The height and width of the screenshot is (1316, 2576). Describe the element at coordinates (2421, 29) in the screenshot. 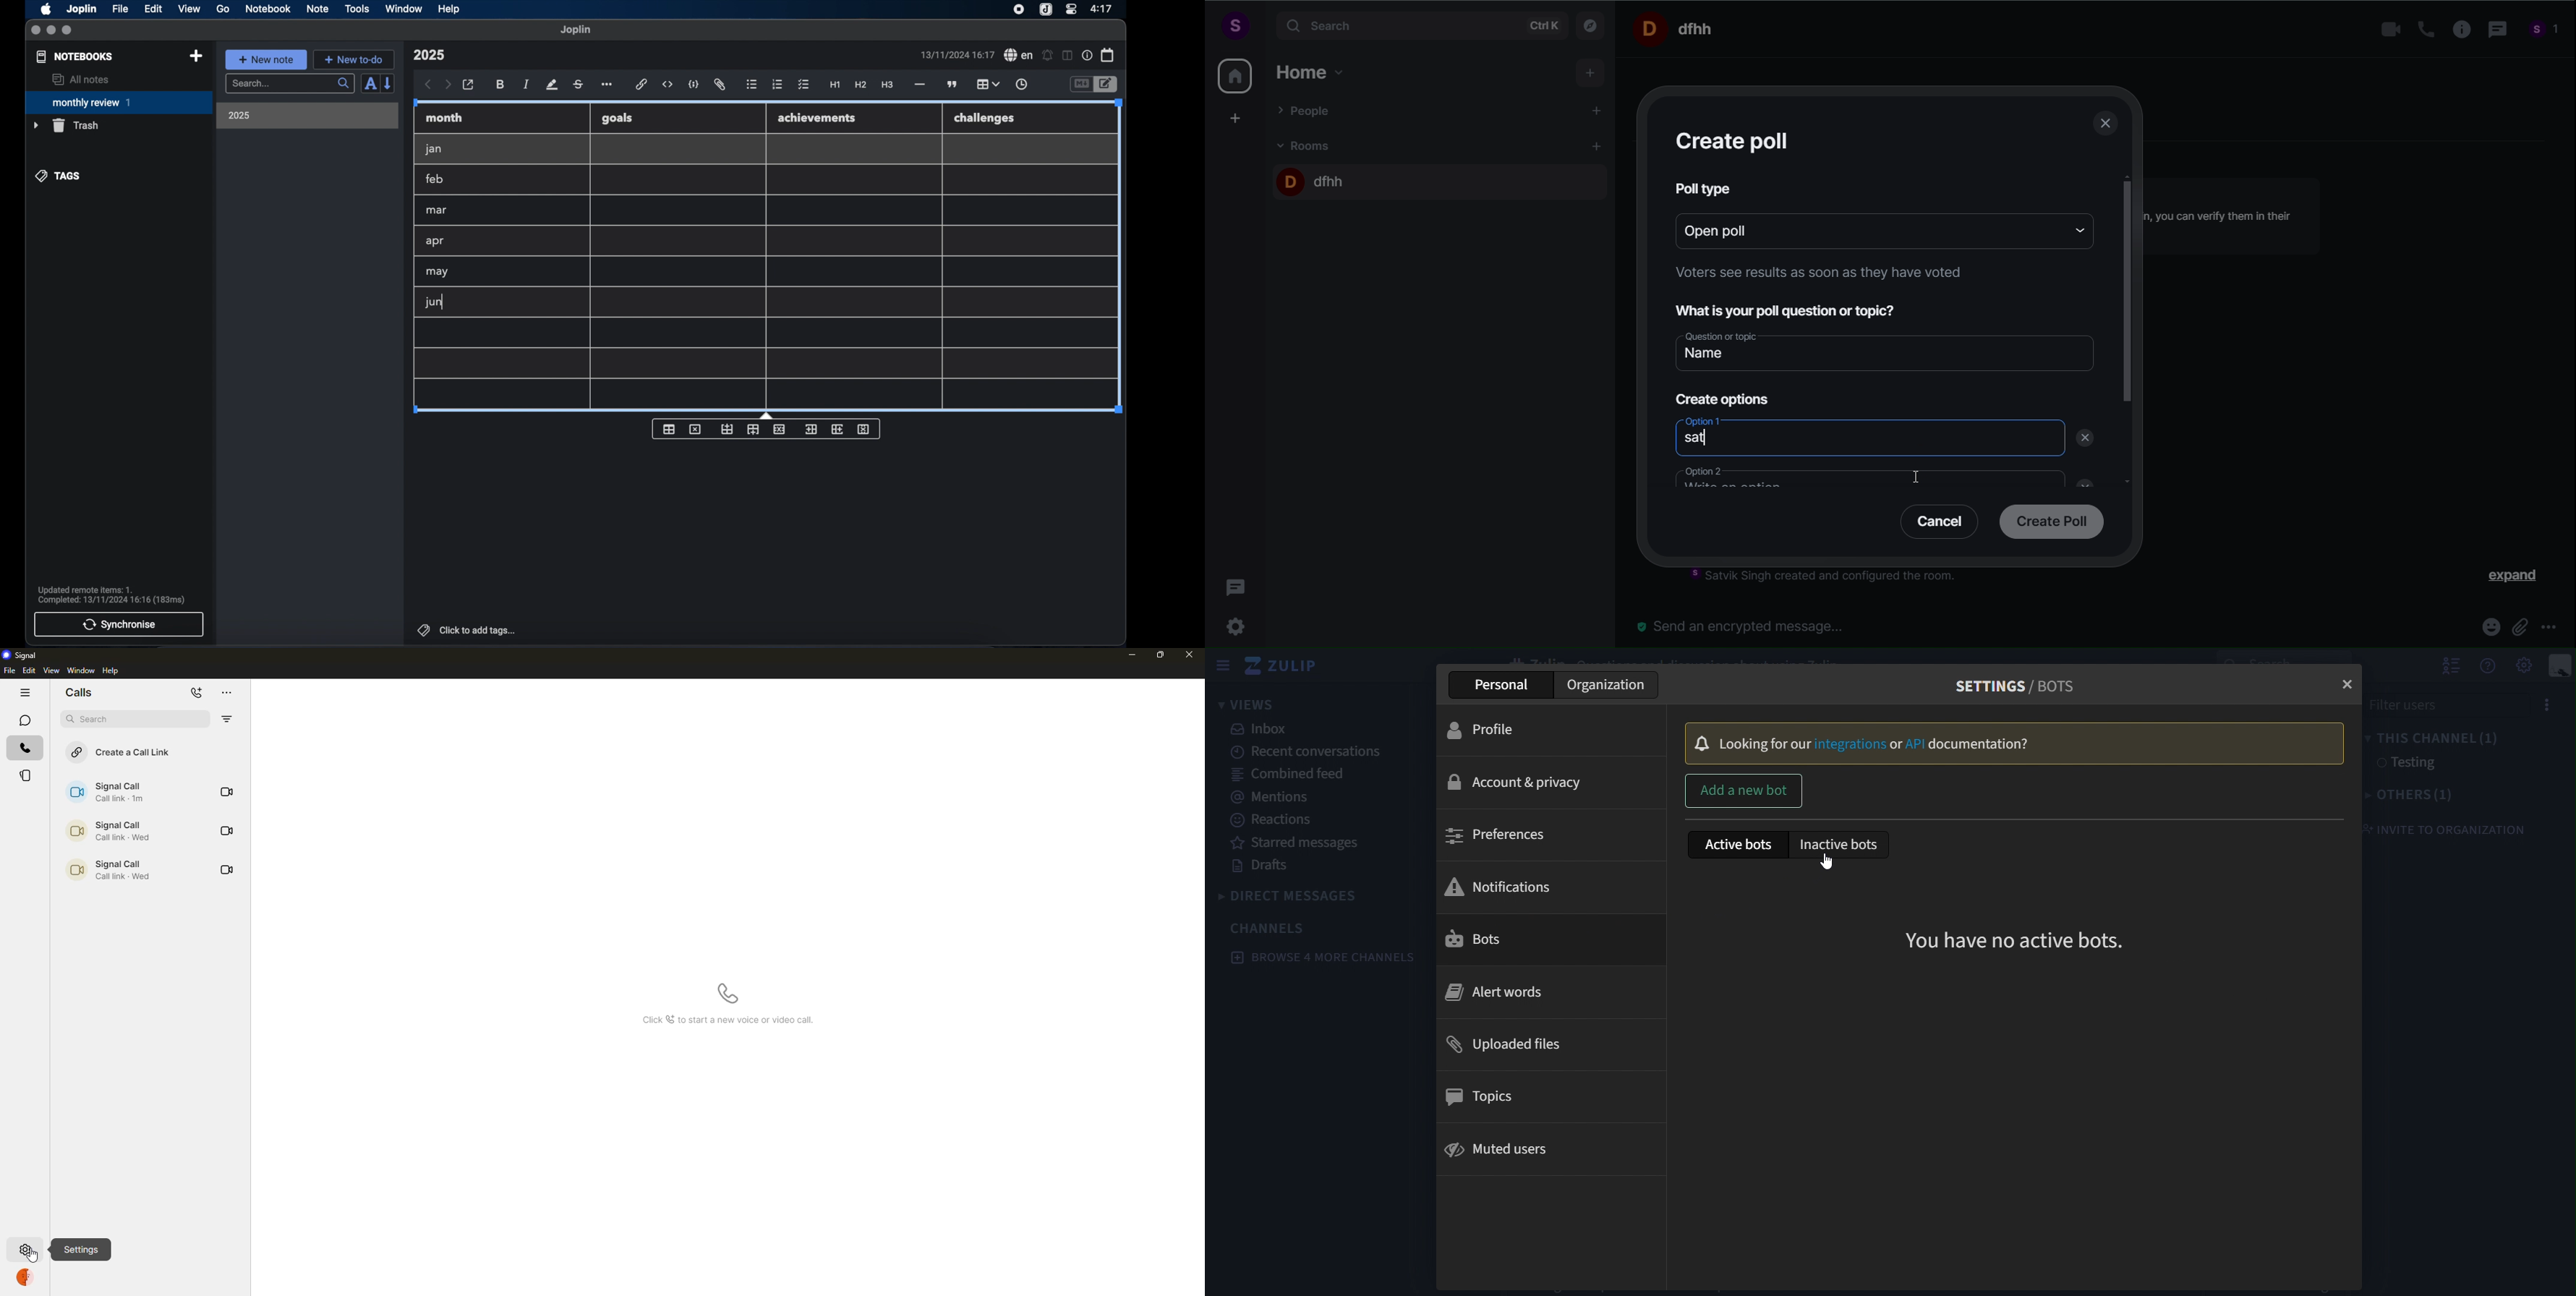

I see `call` at that location.